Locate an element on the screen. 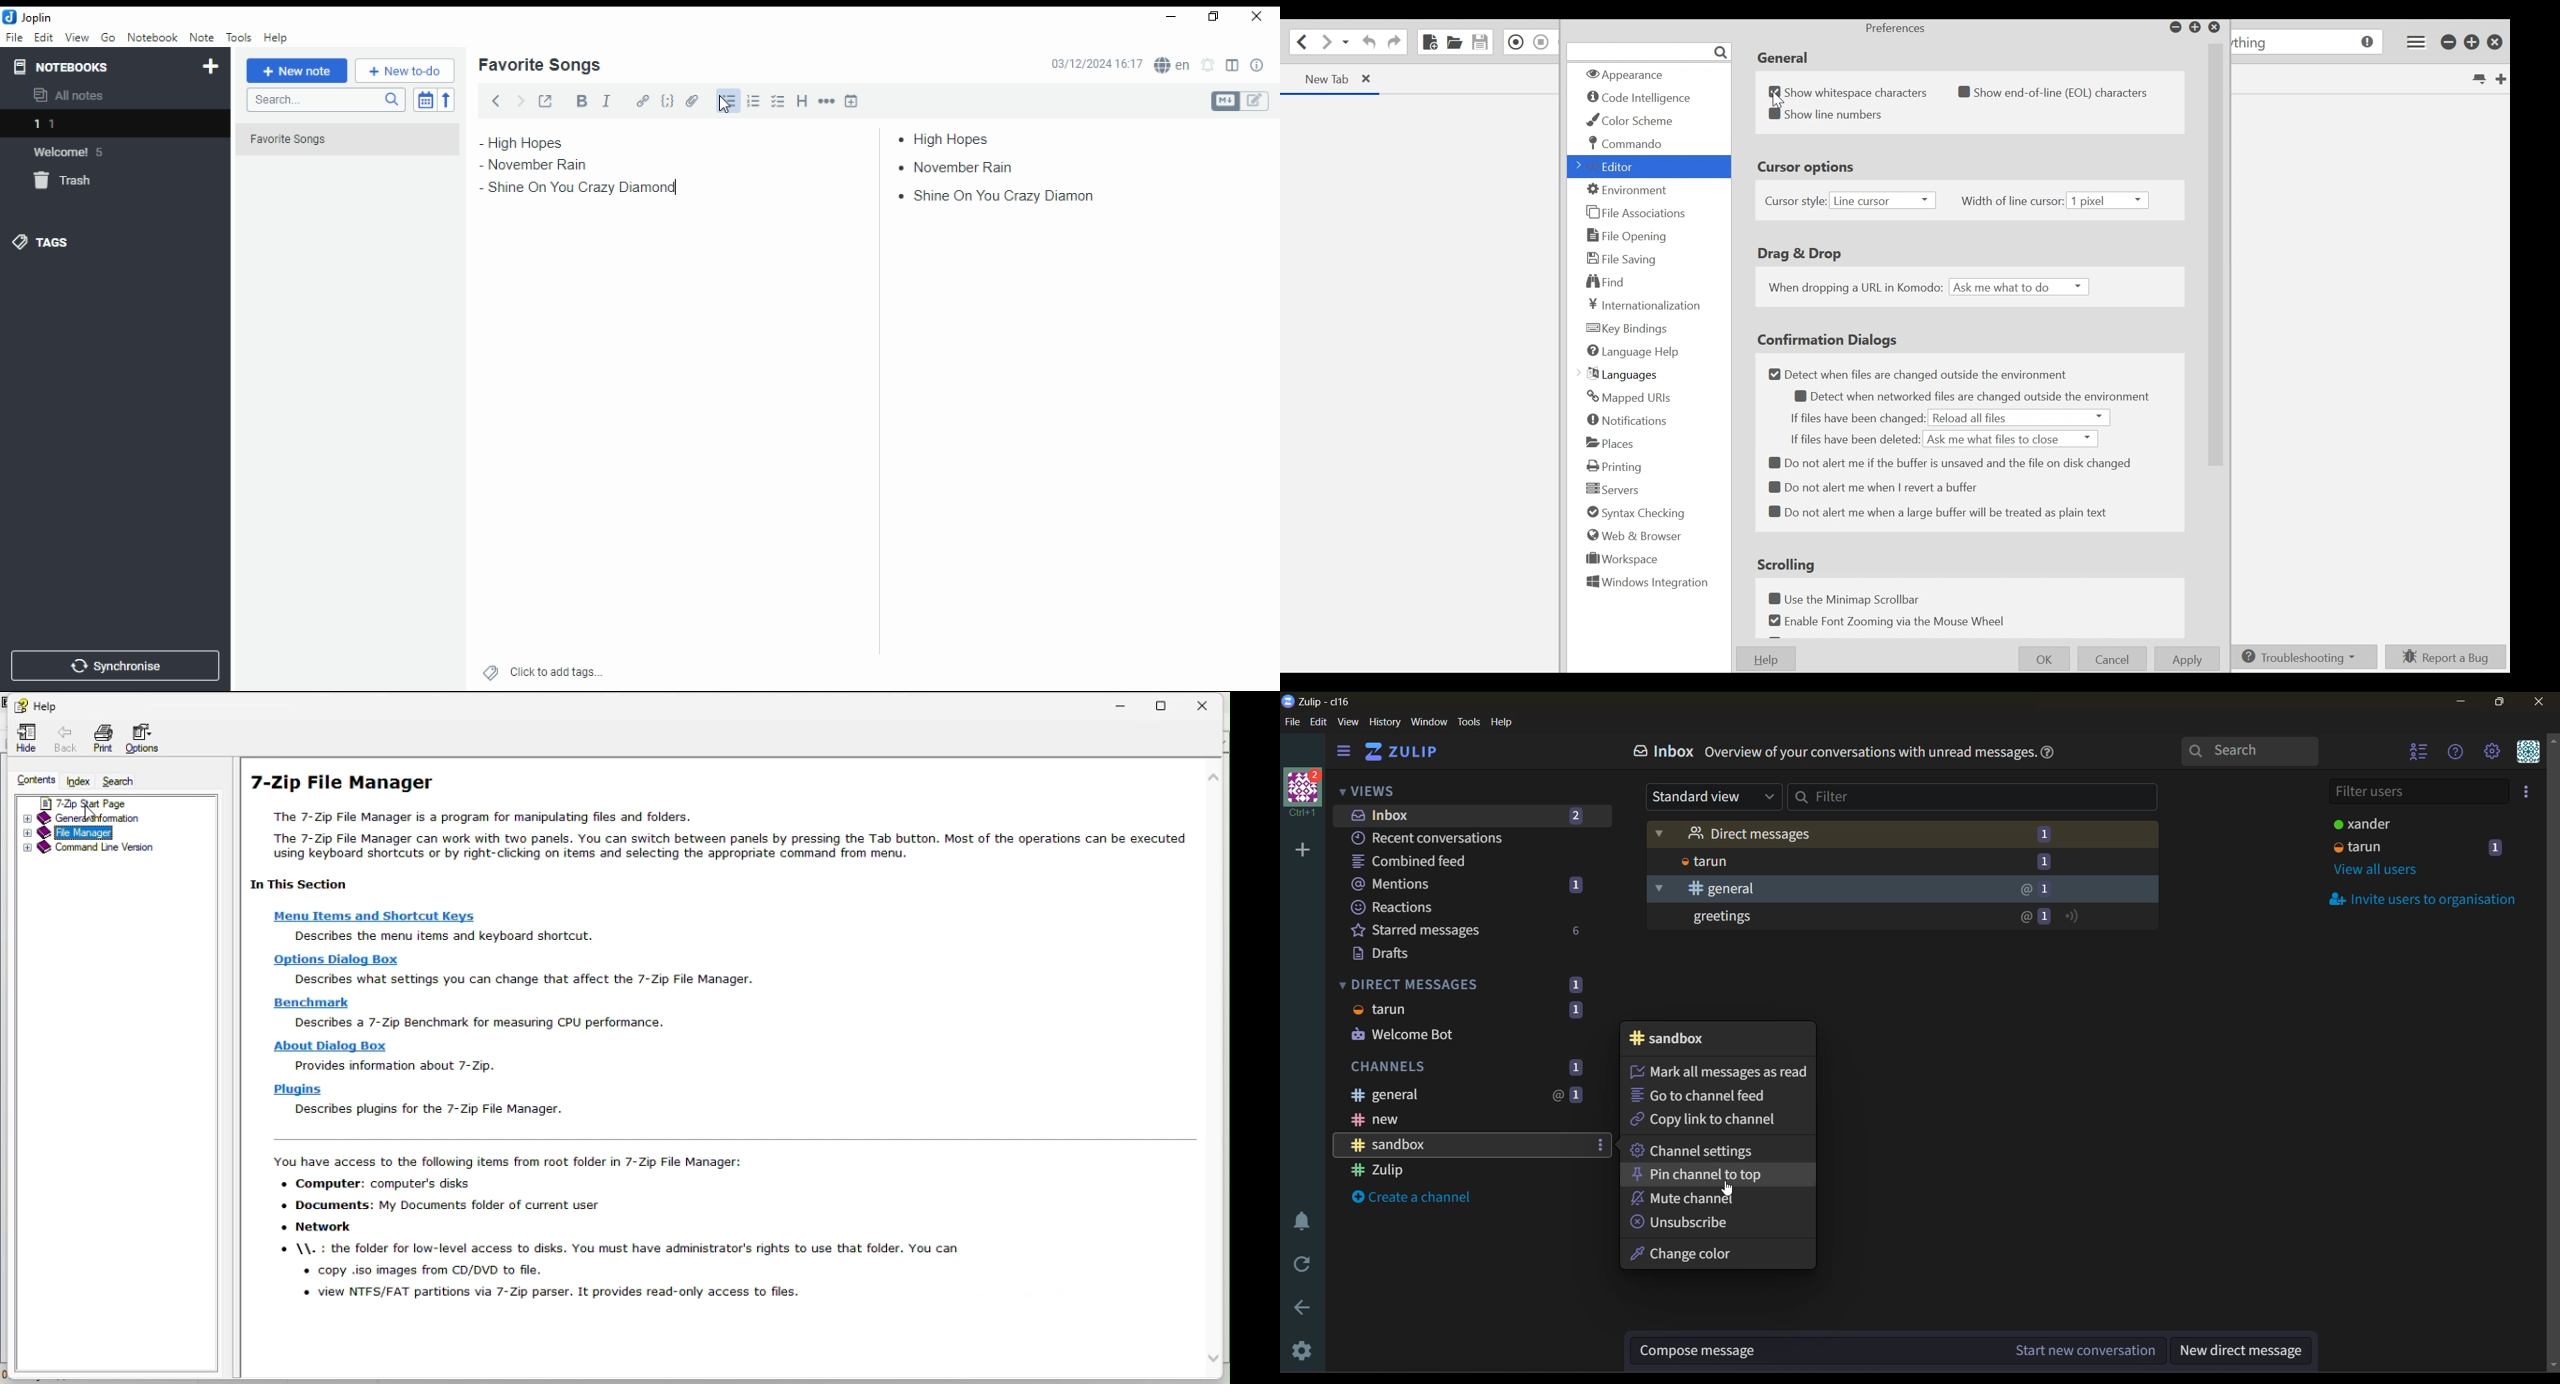  checkbox is located at coordinates (776, 103).